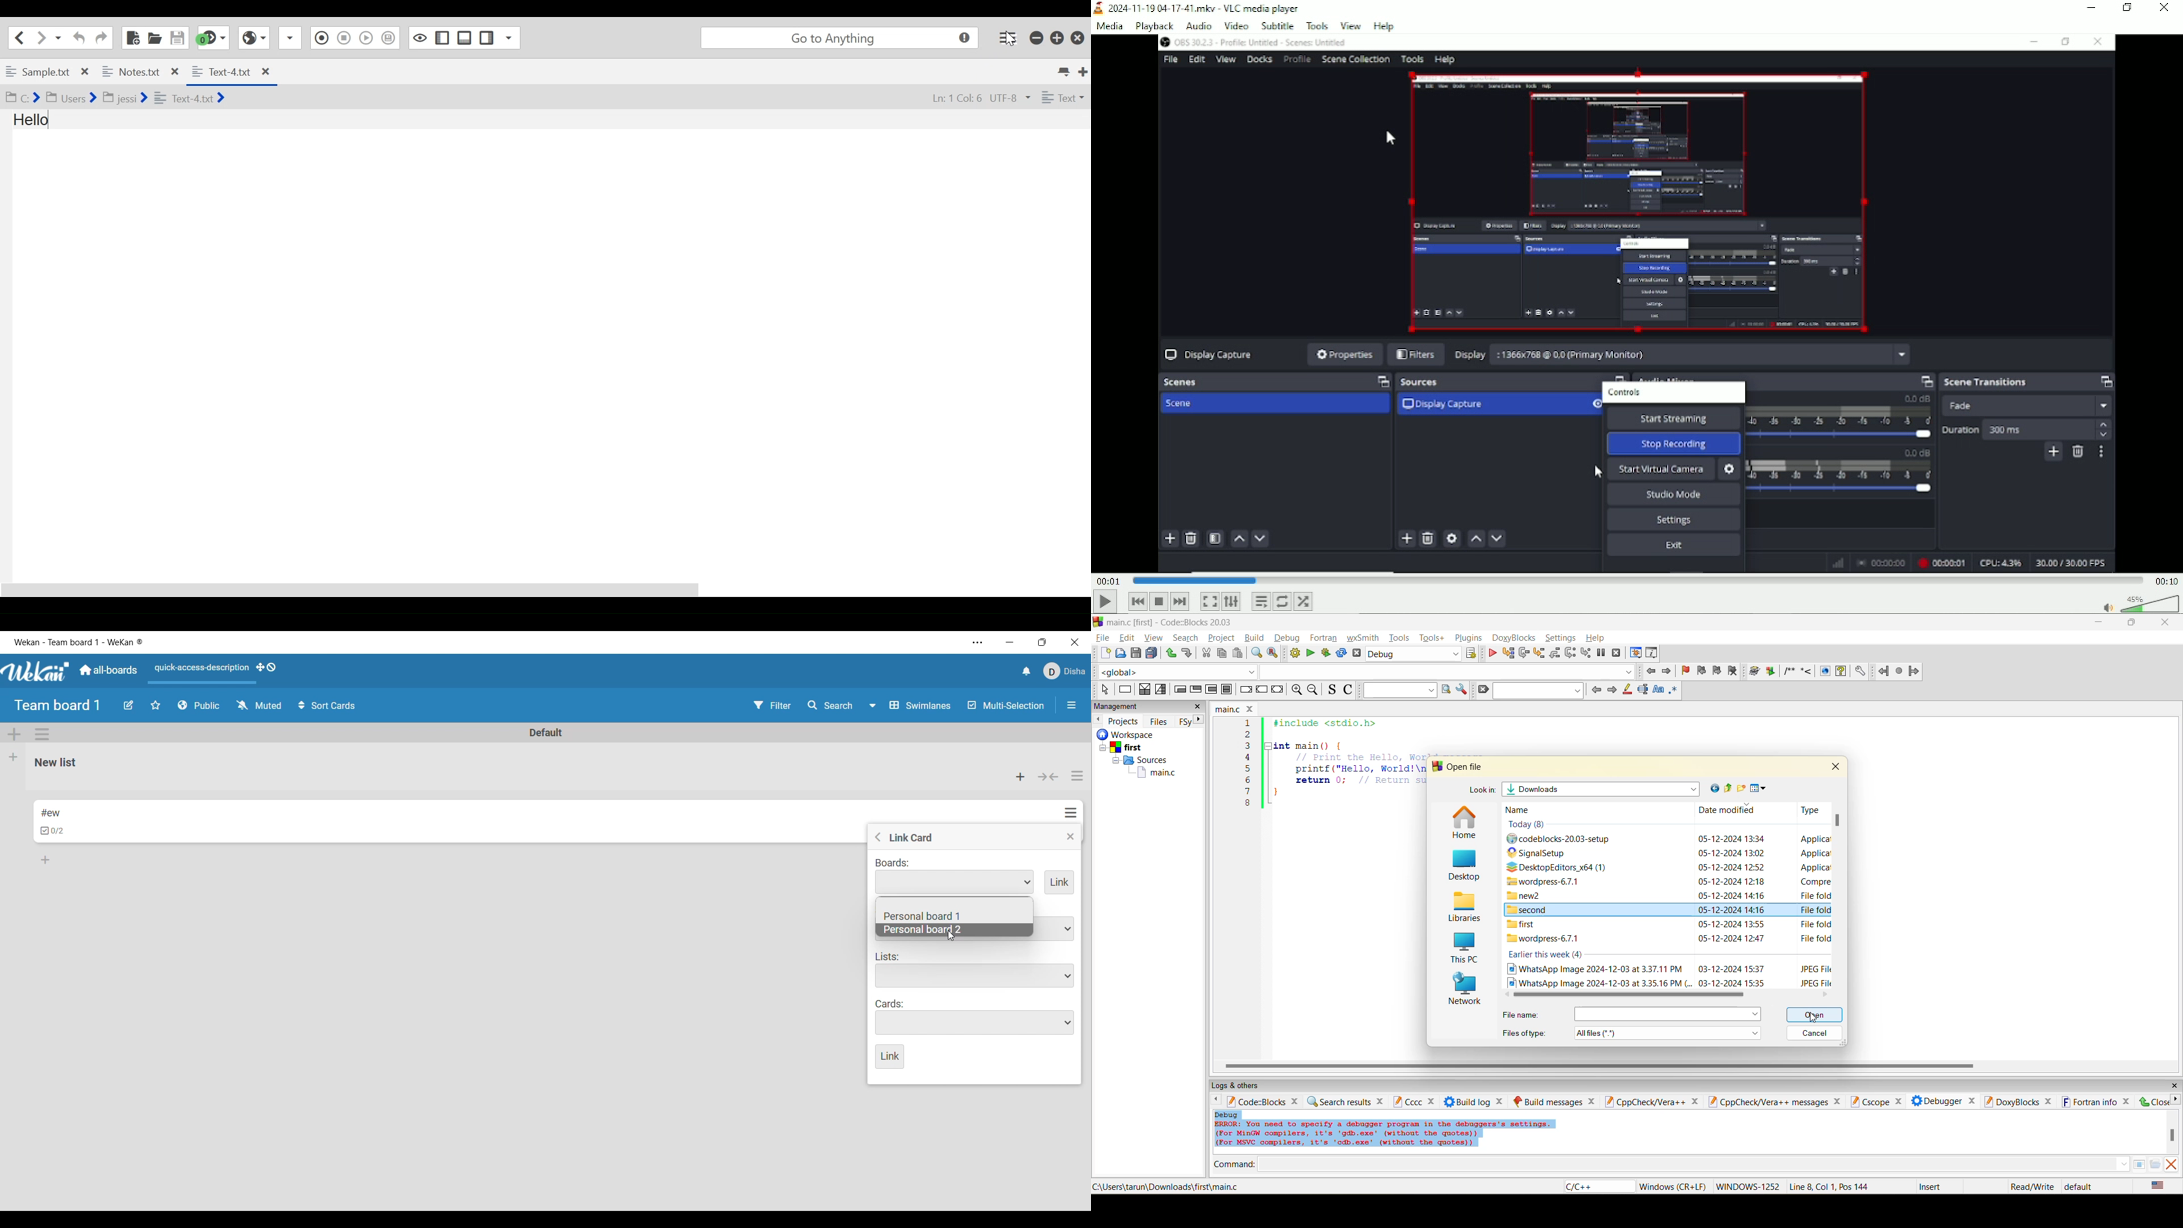 This screenshot has height=1232, width=2184. Describe the element at coordinates (1244, 689) in the screenshot. I see `break instruction` at that location.